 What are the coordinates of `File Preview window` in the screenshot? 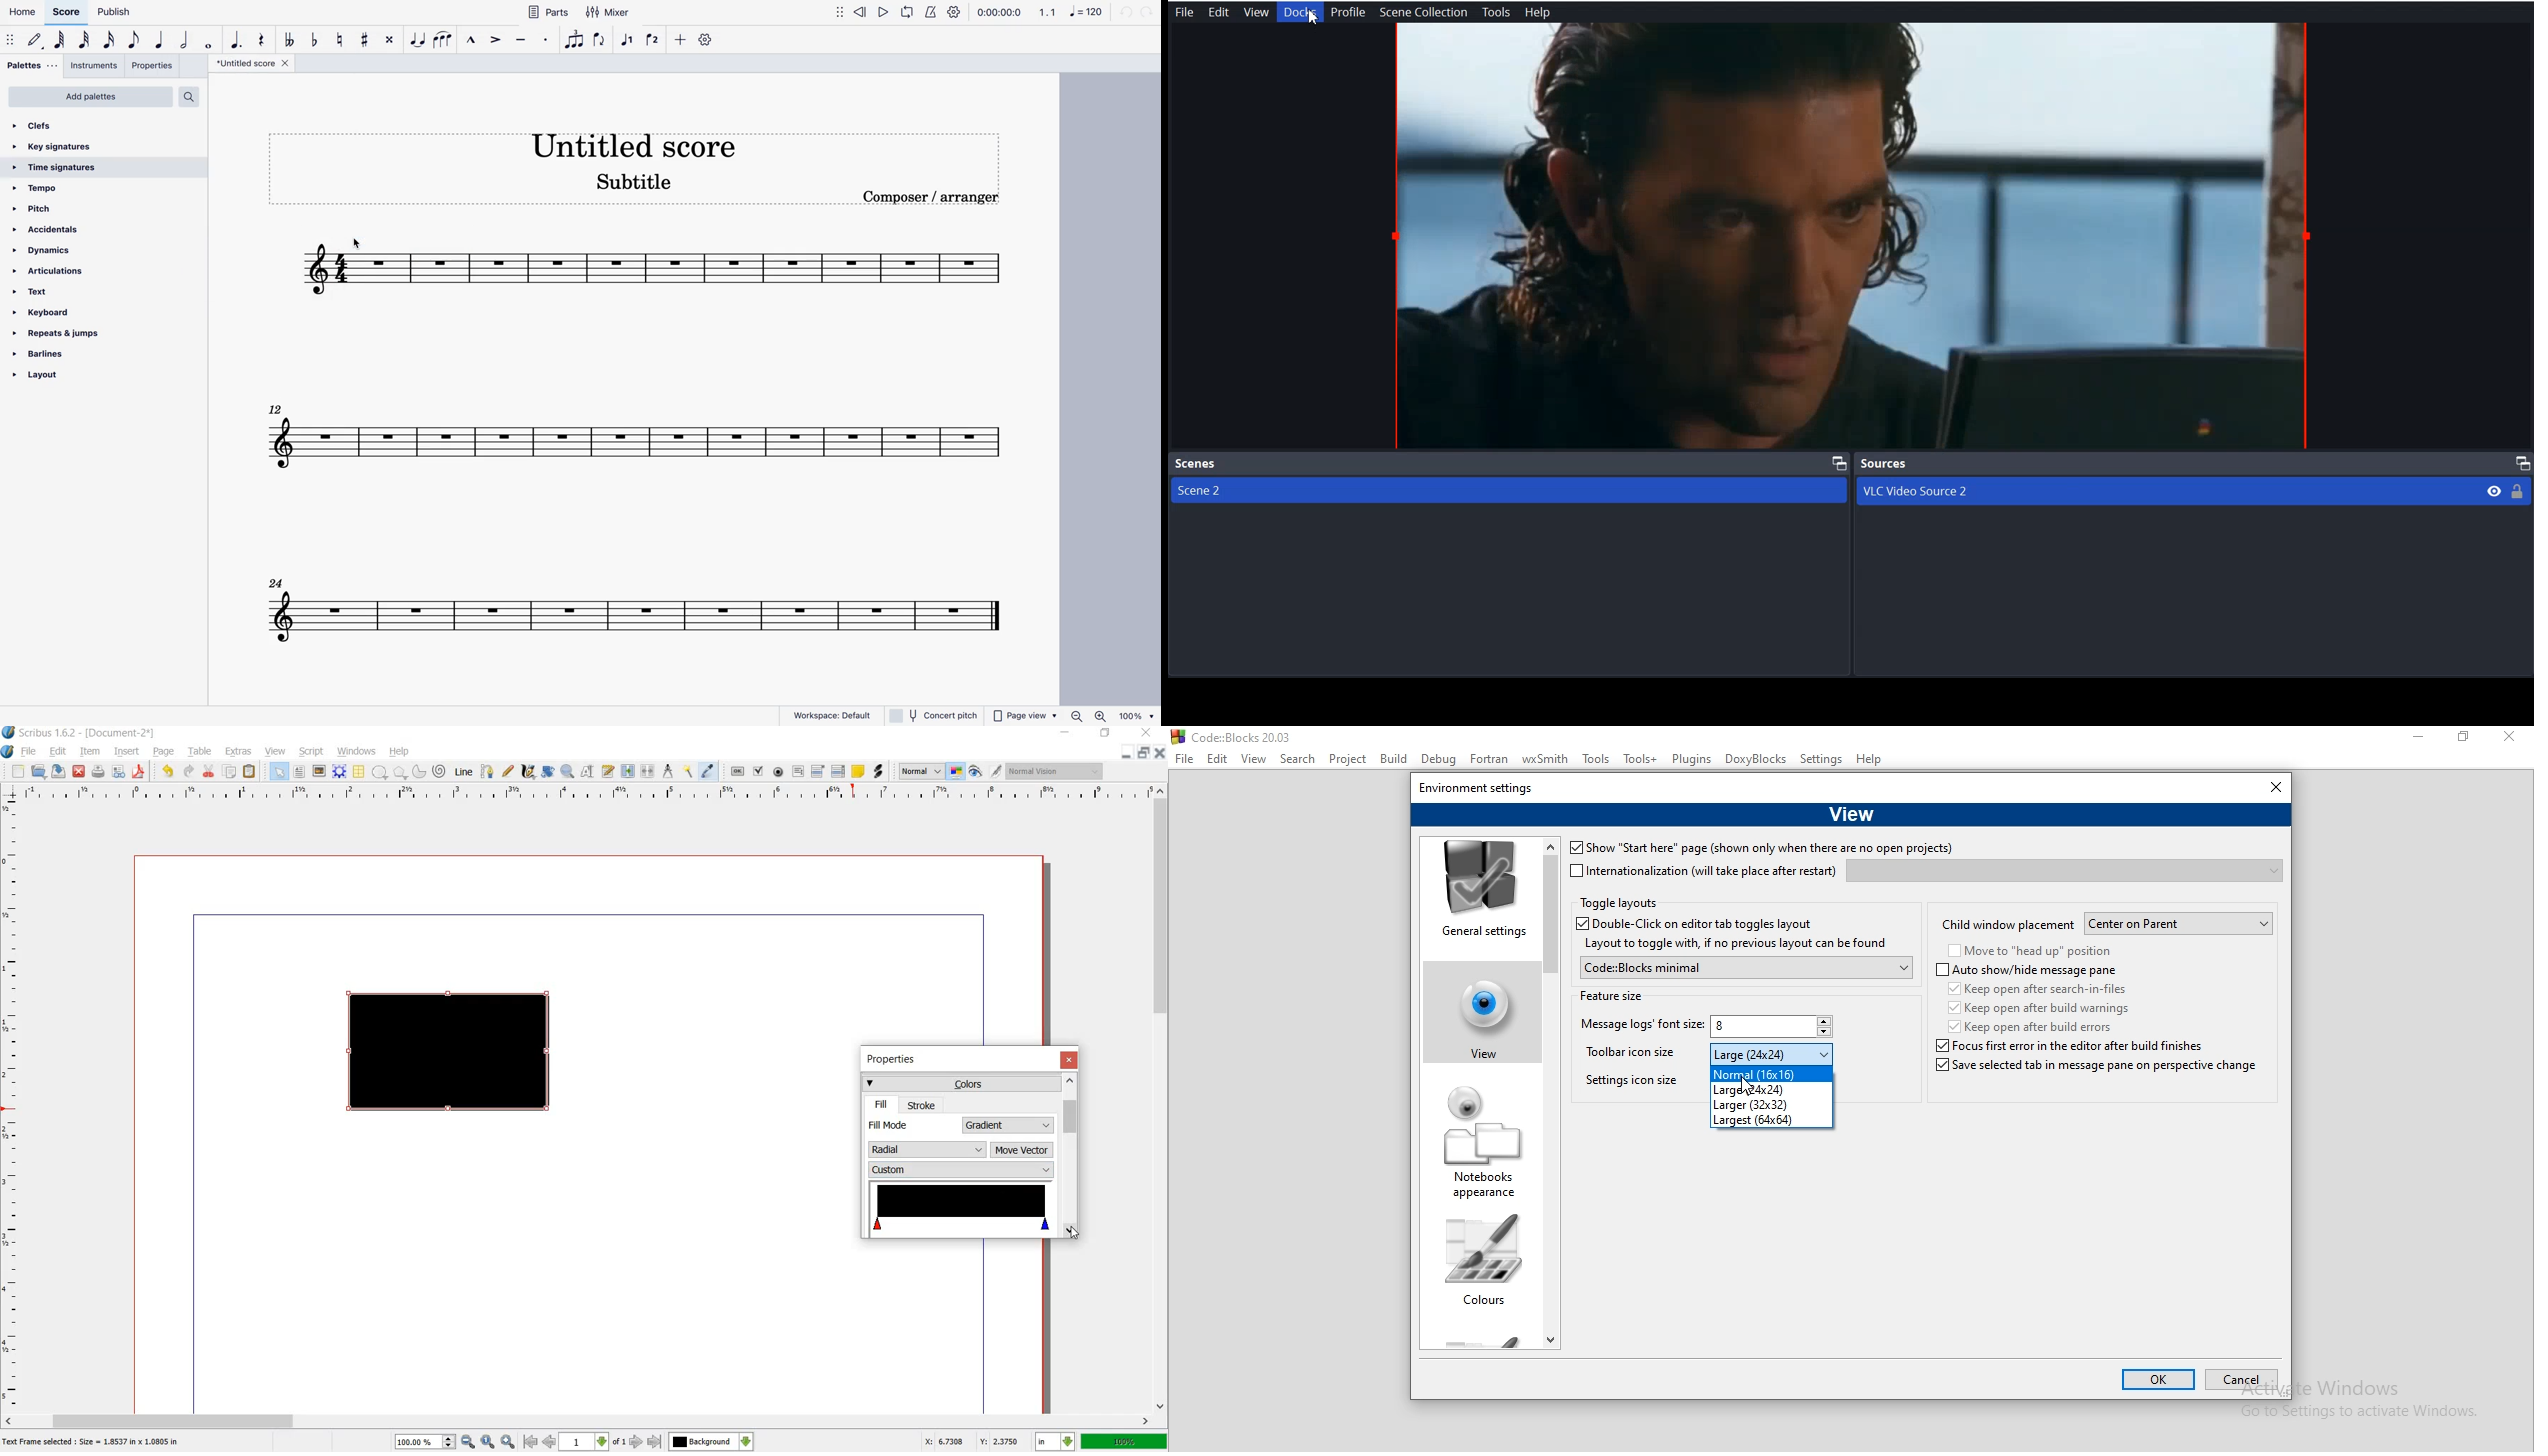 It's located at (1851, 238).